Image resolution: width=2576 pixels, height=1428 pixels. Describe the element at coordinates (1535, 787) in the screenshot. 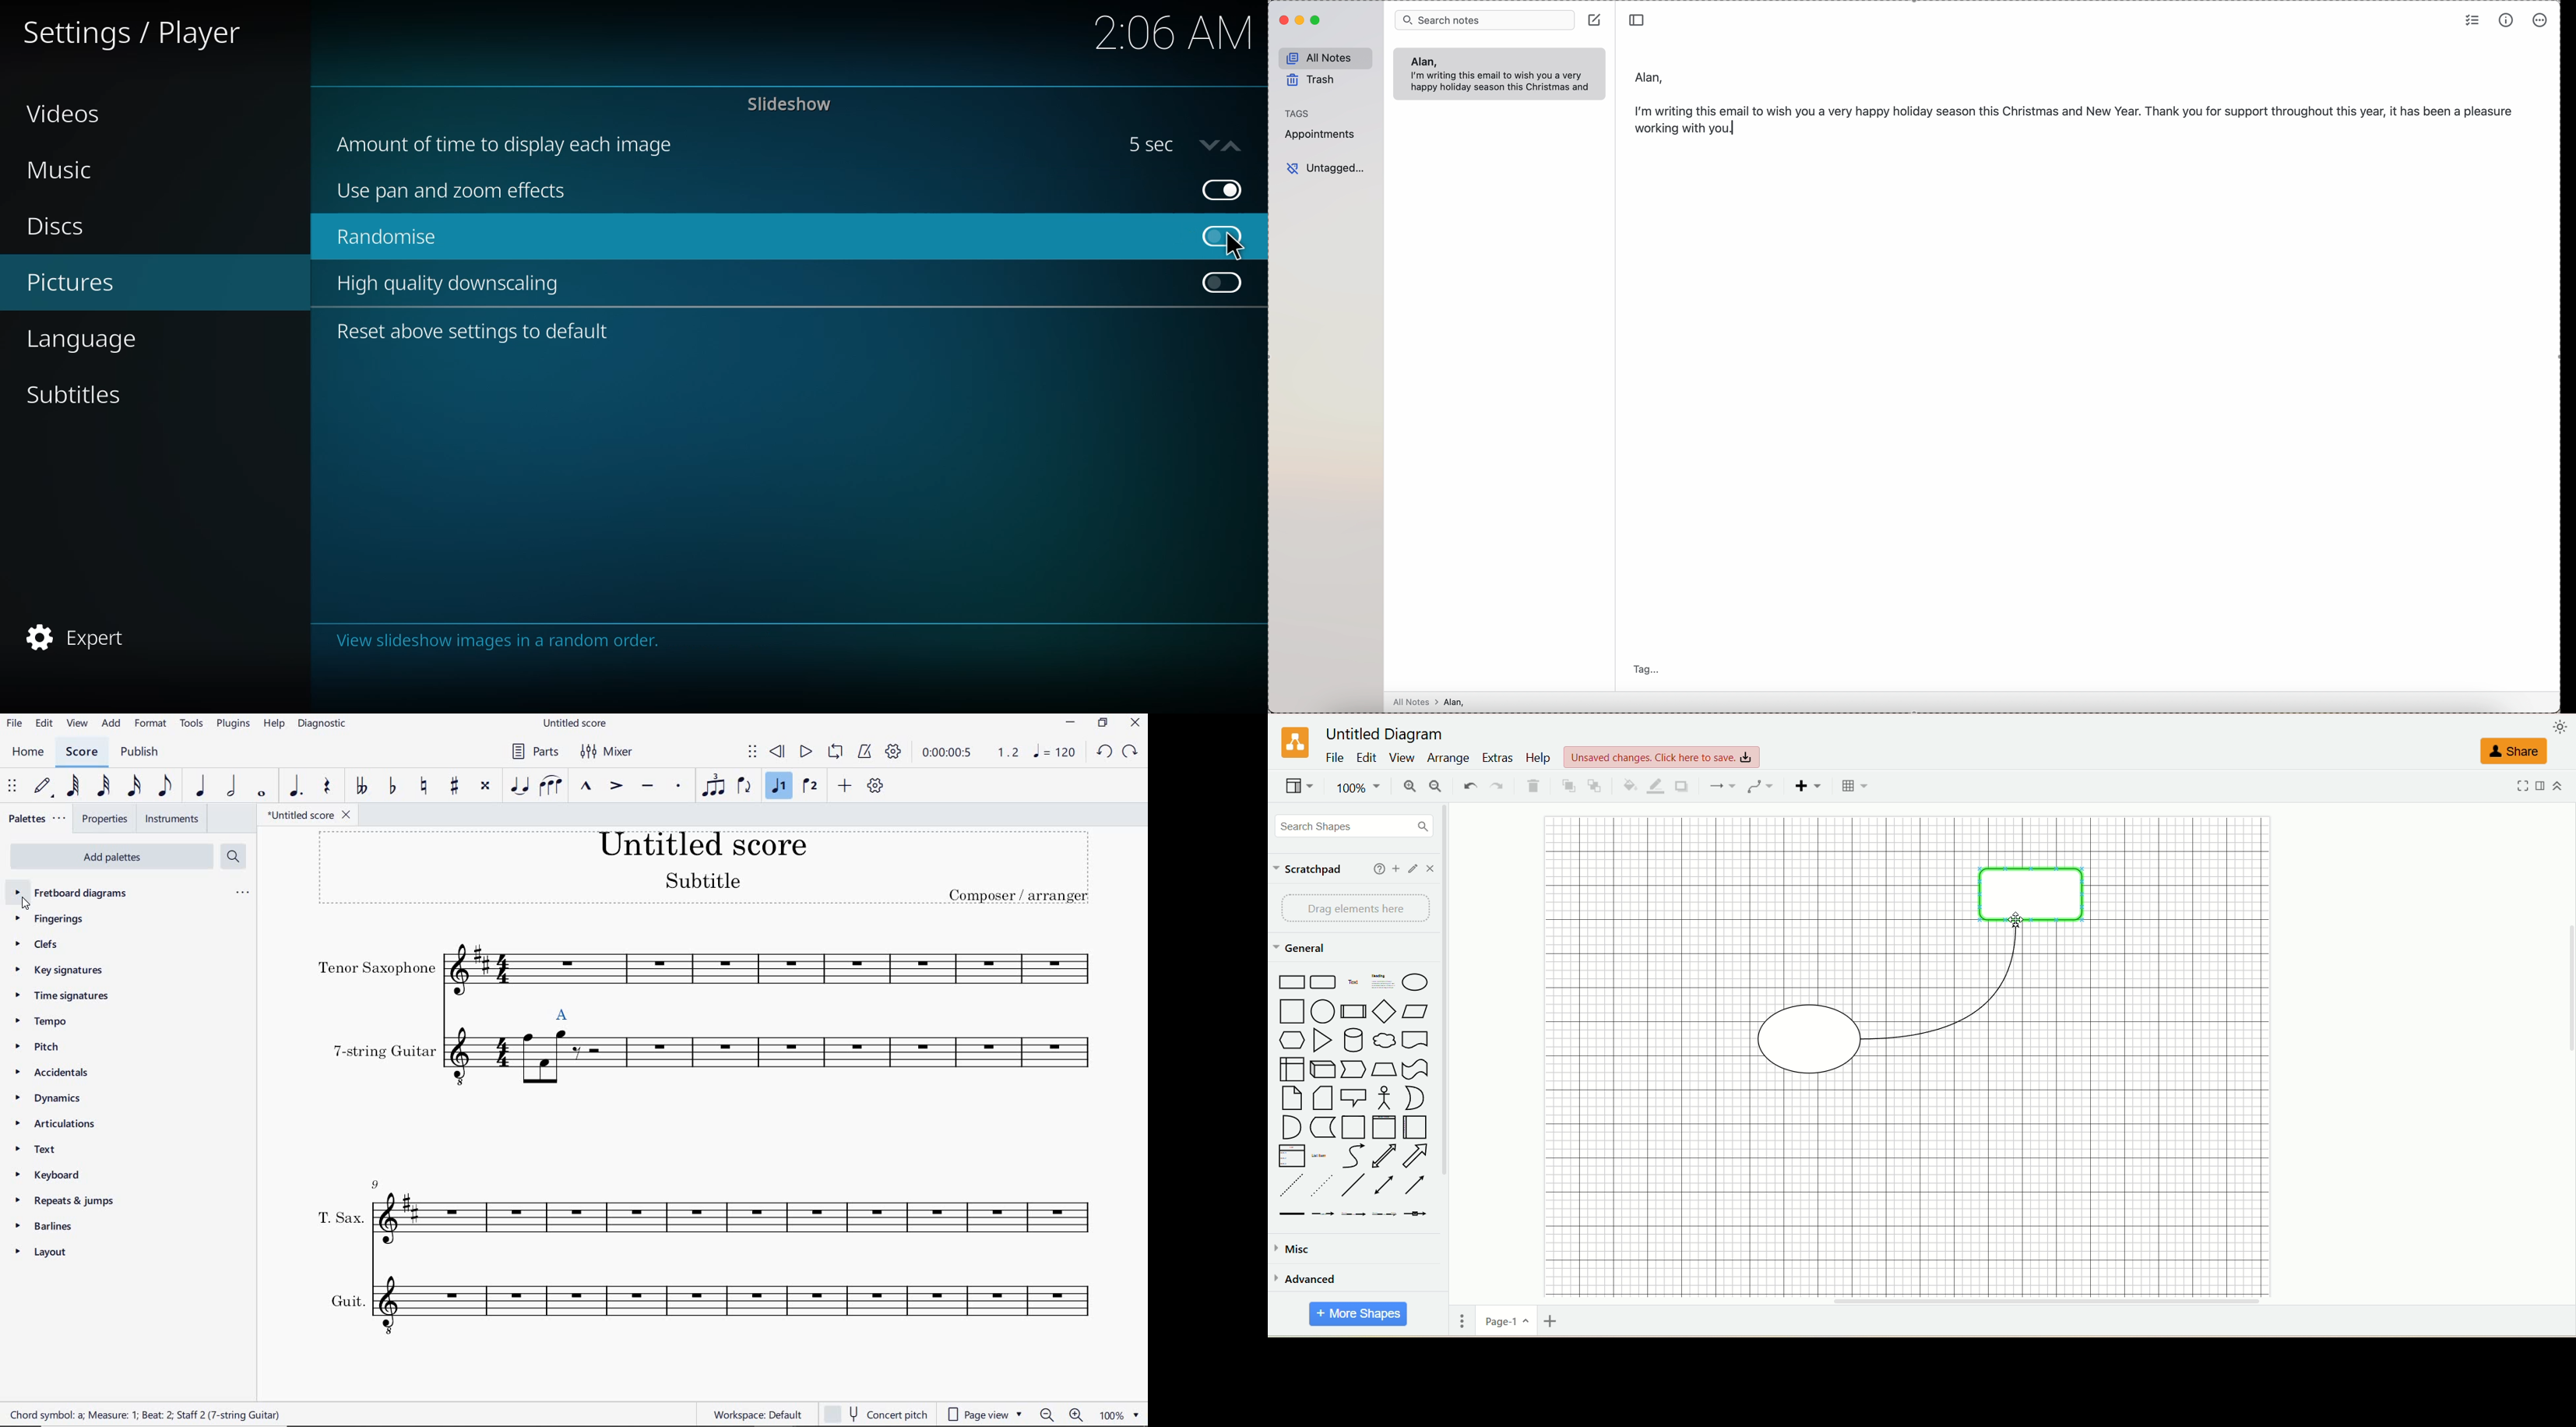

I see `delete` at that location.